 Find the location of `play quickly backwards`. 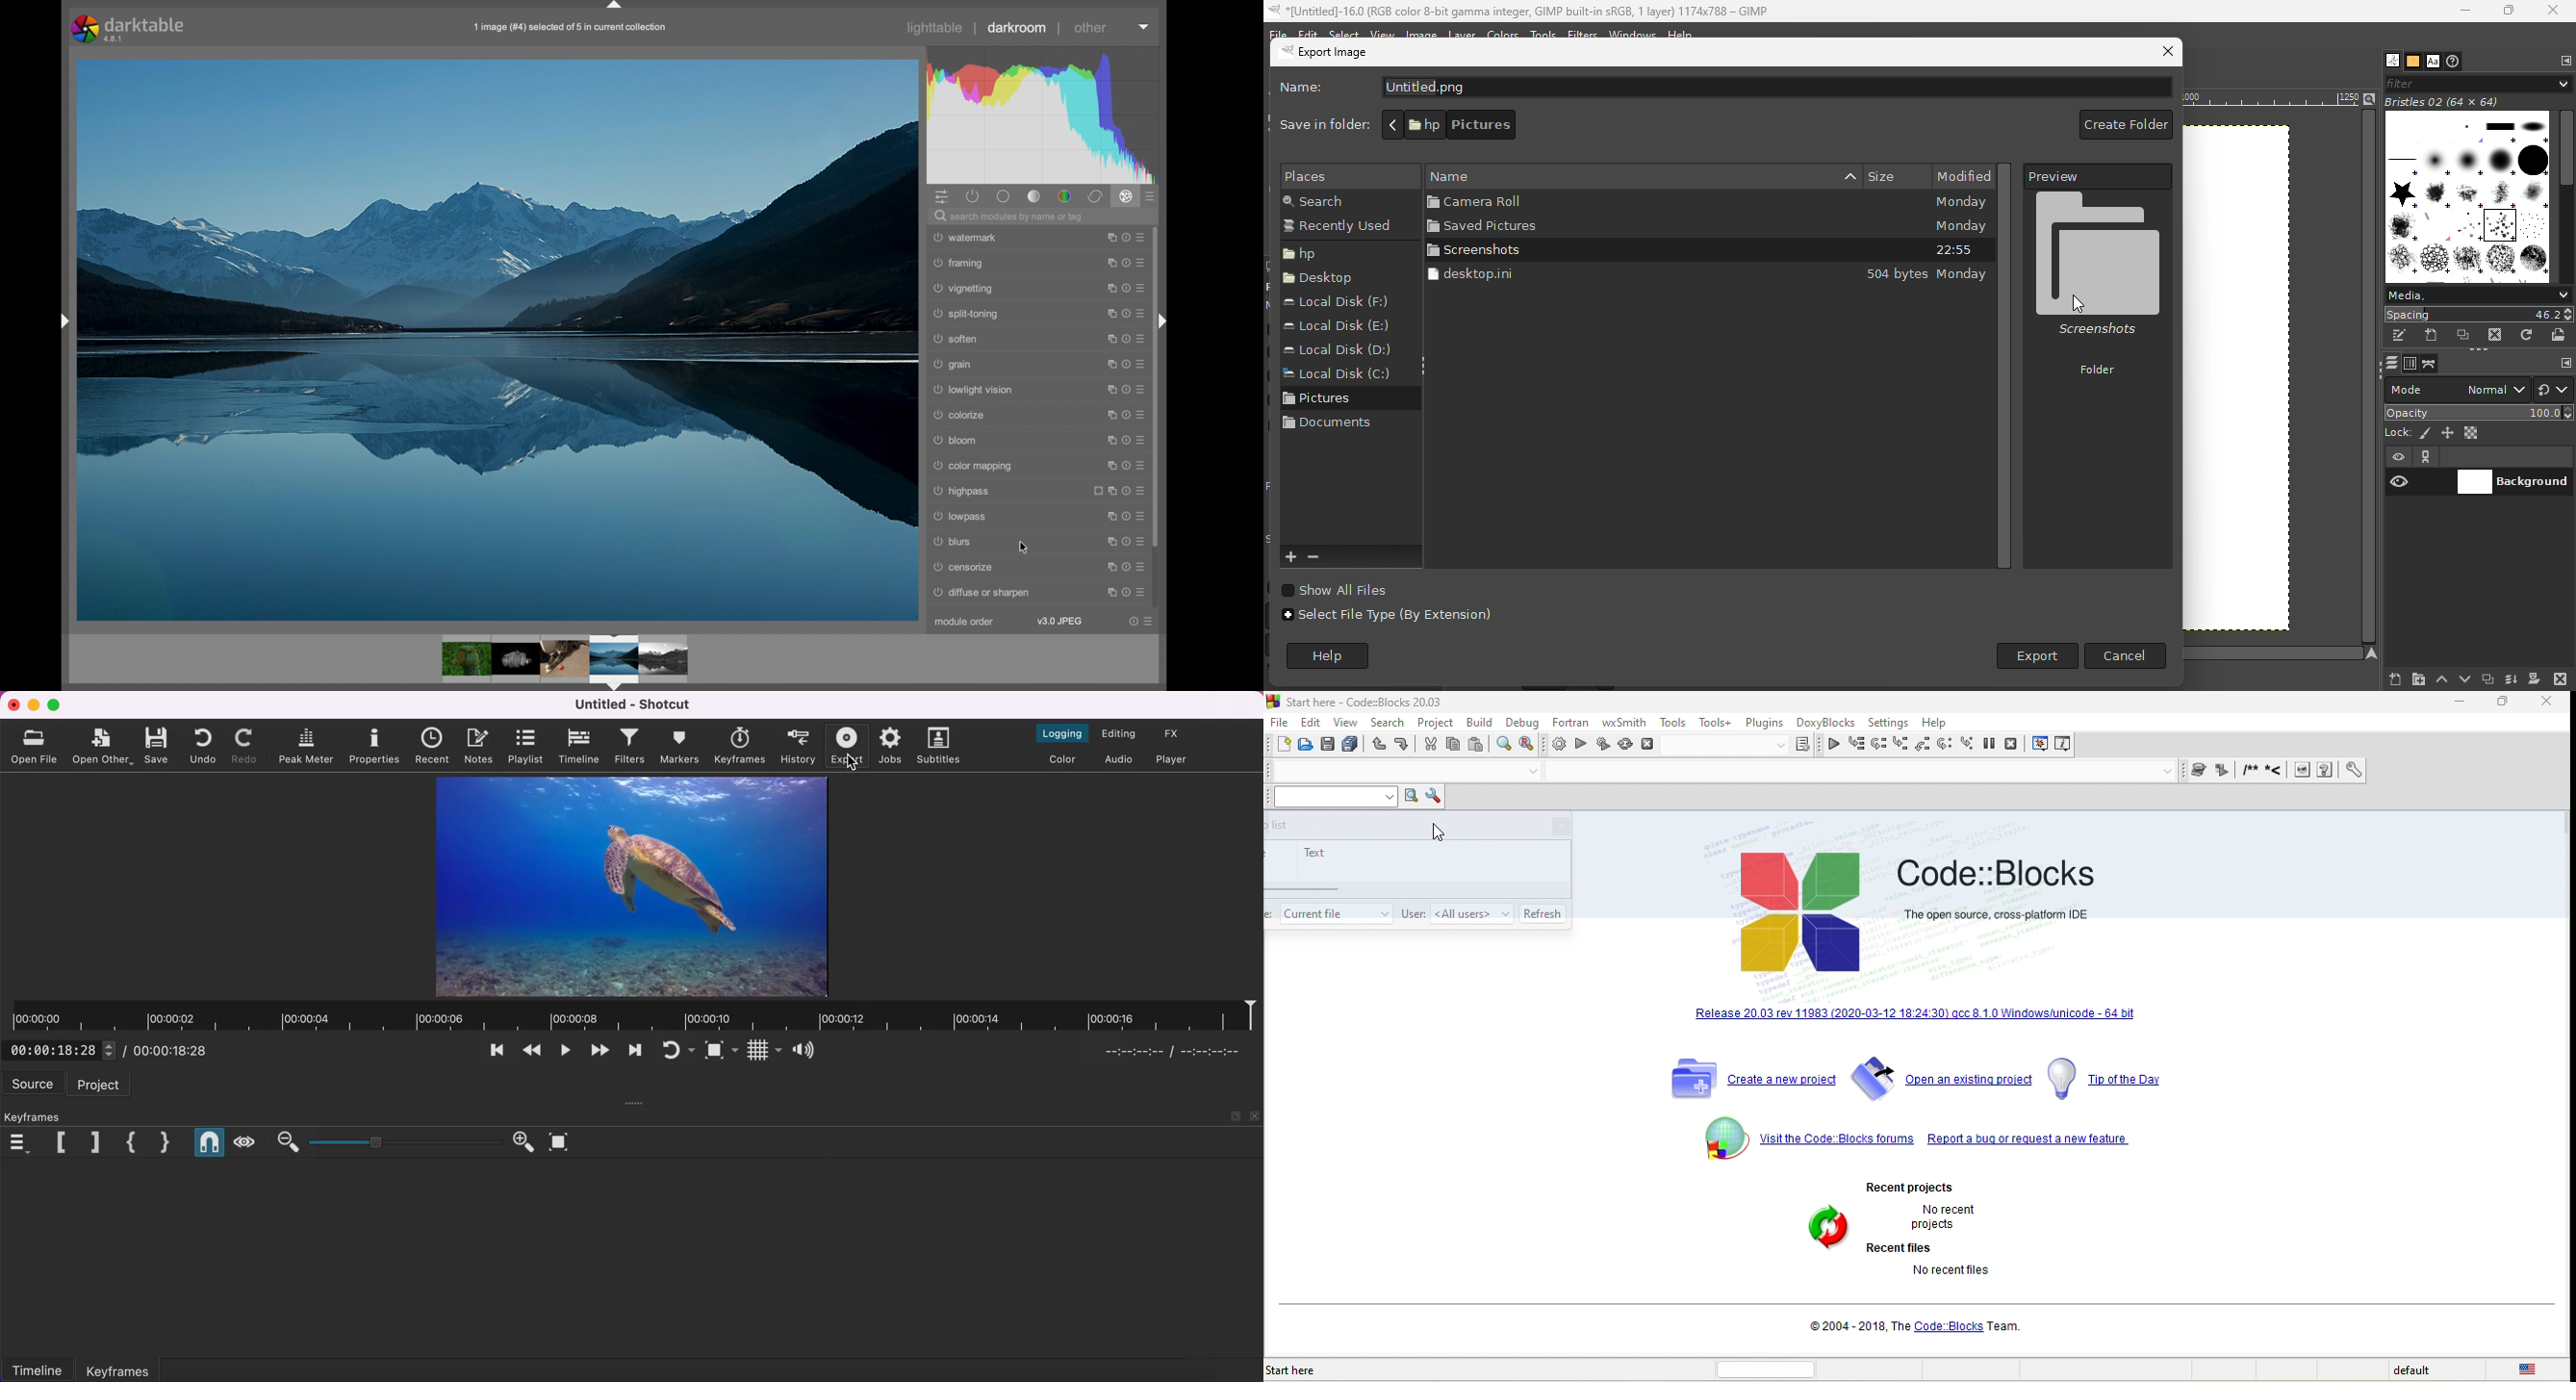

play quickly backwards is located at coordinates (533, 1053).